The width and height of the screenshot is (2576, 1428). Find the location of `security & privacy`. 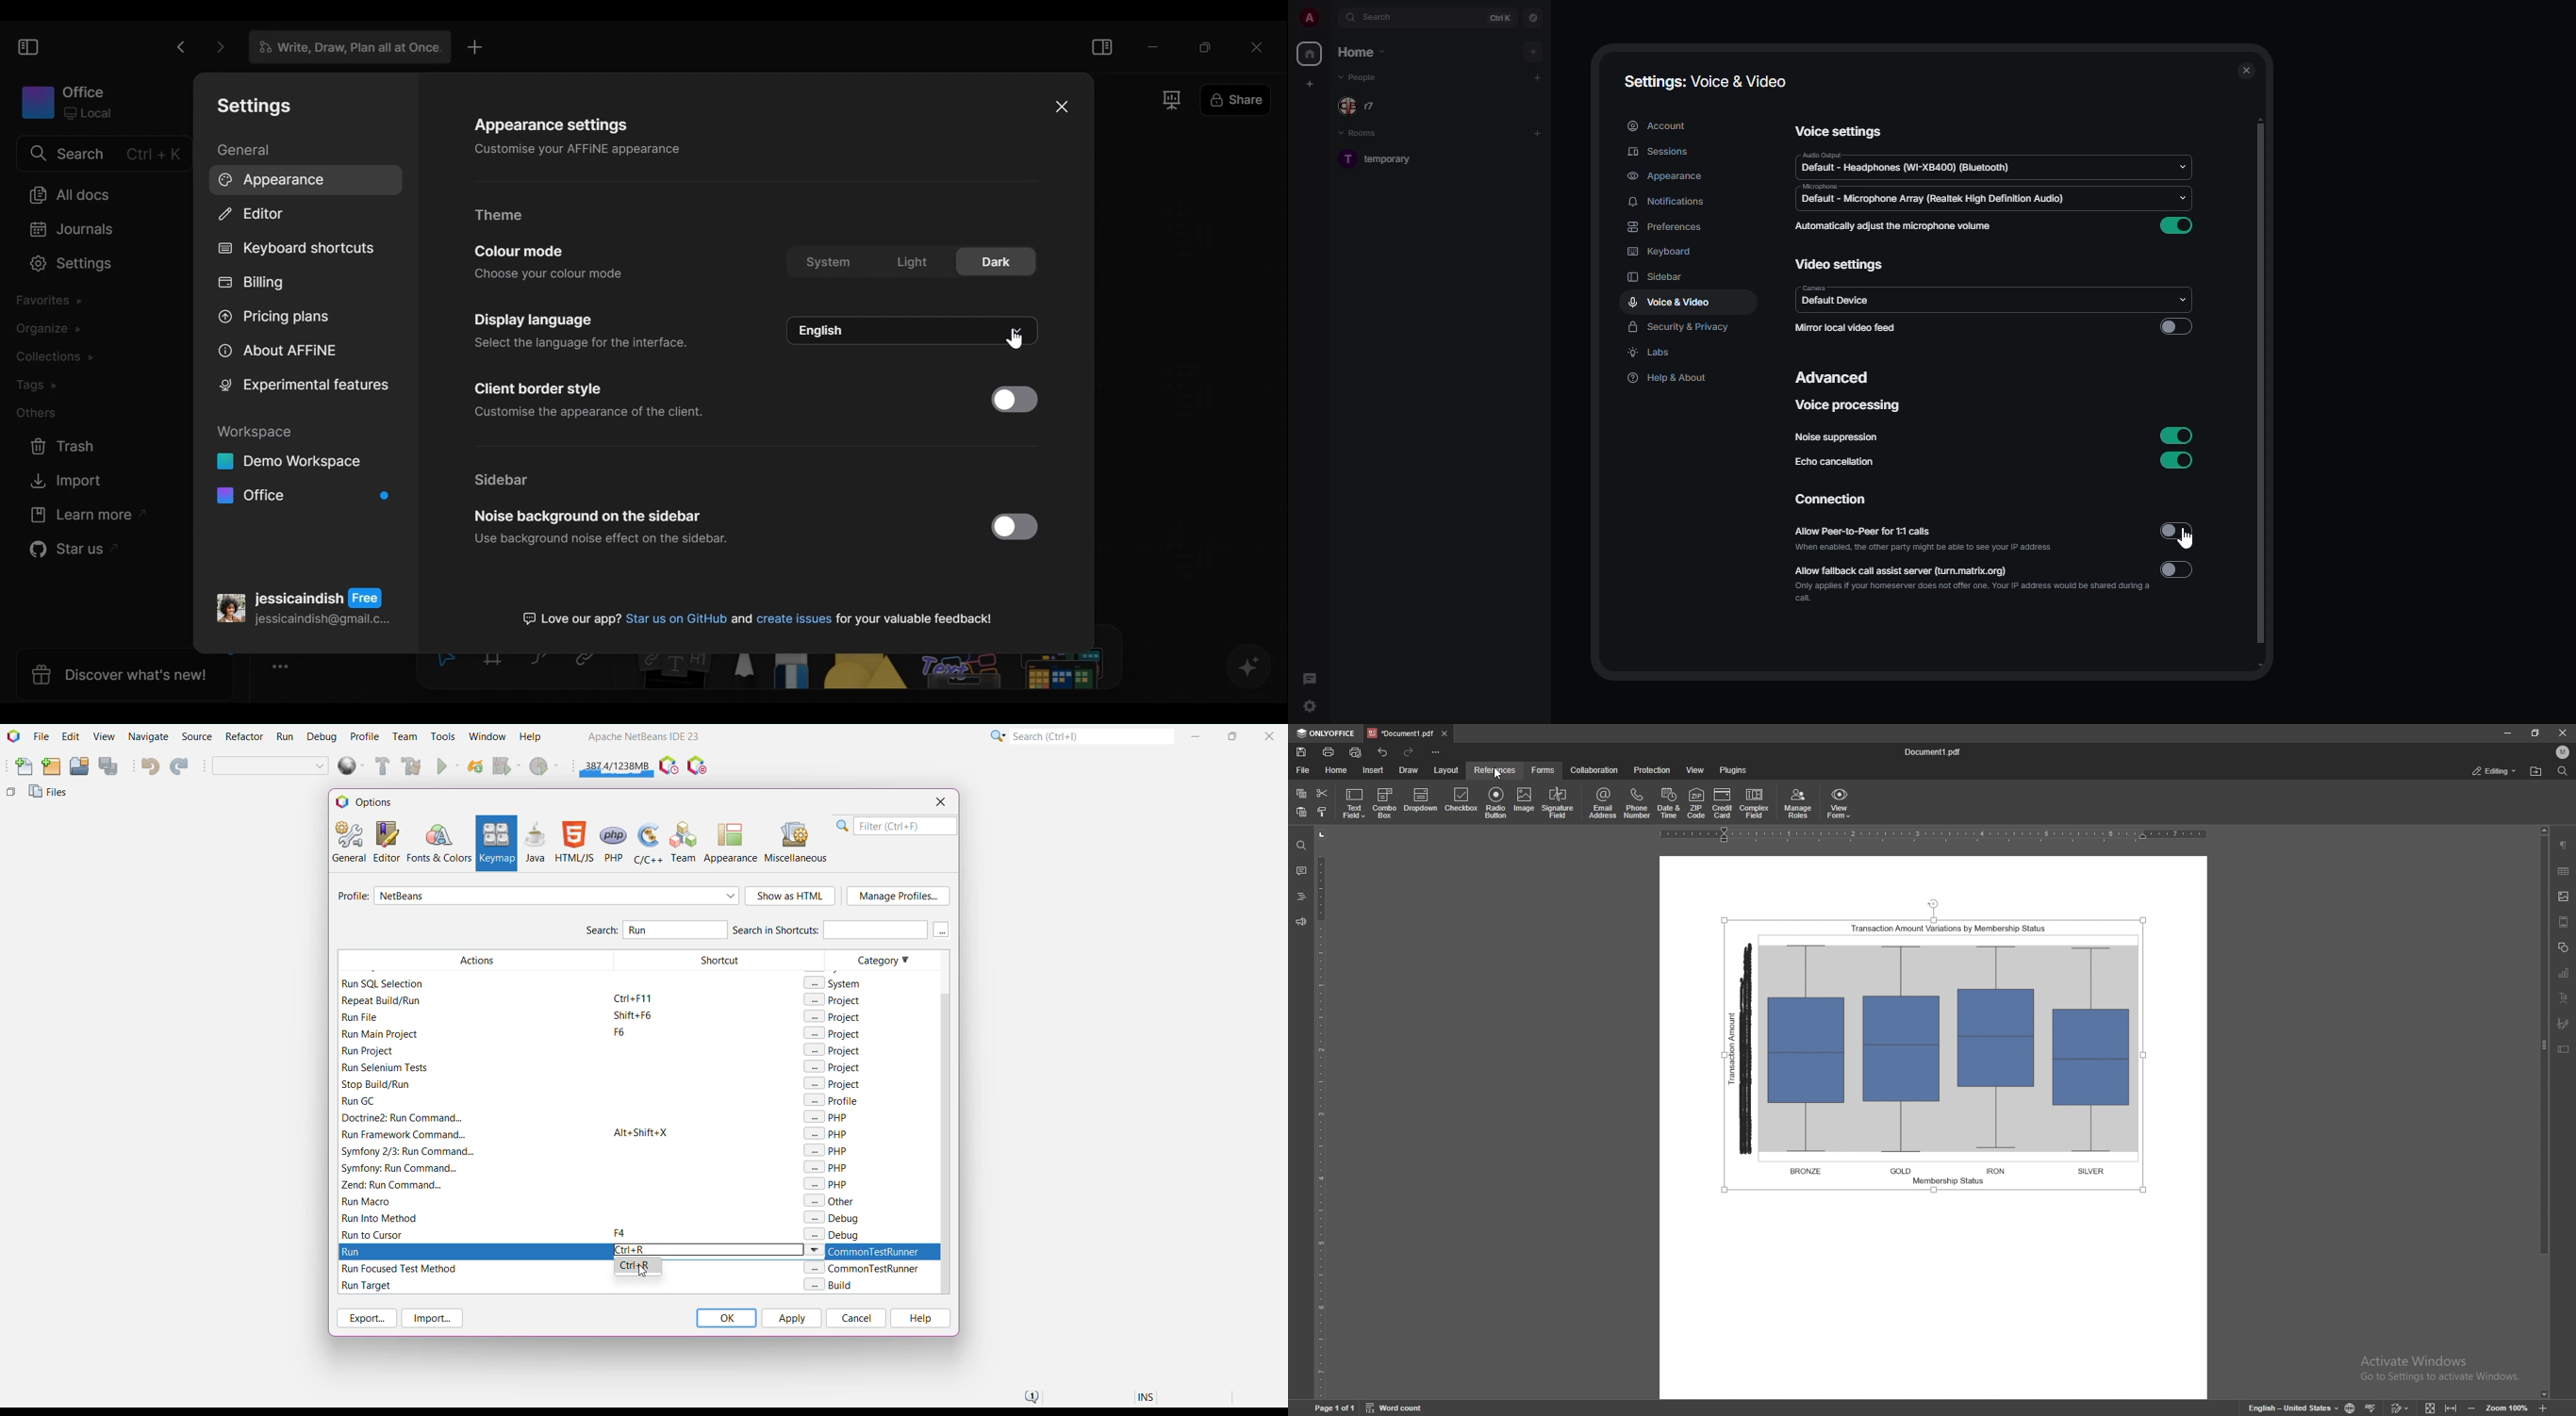

security & privacy is located at coordinates (1680, 328).